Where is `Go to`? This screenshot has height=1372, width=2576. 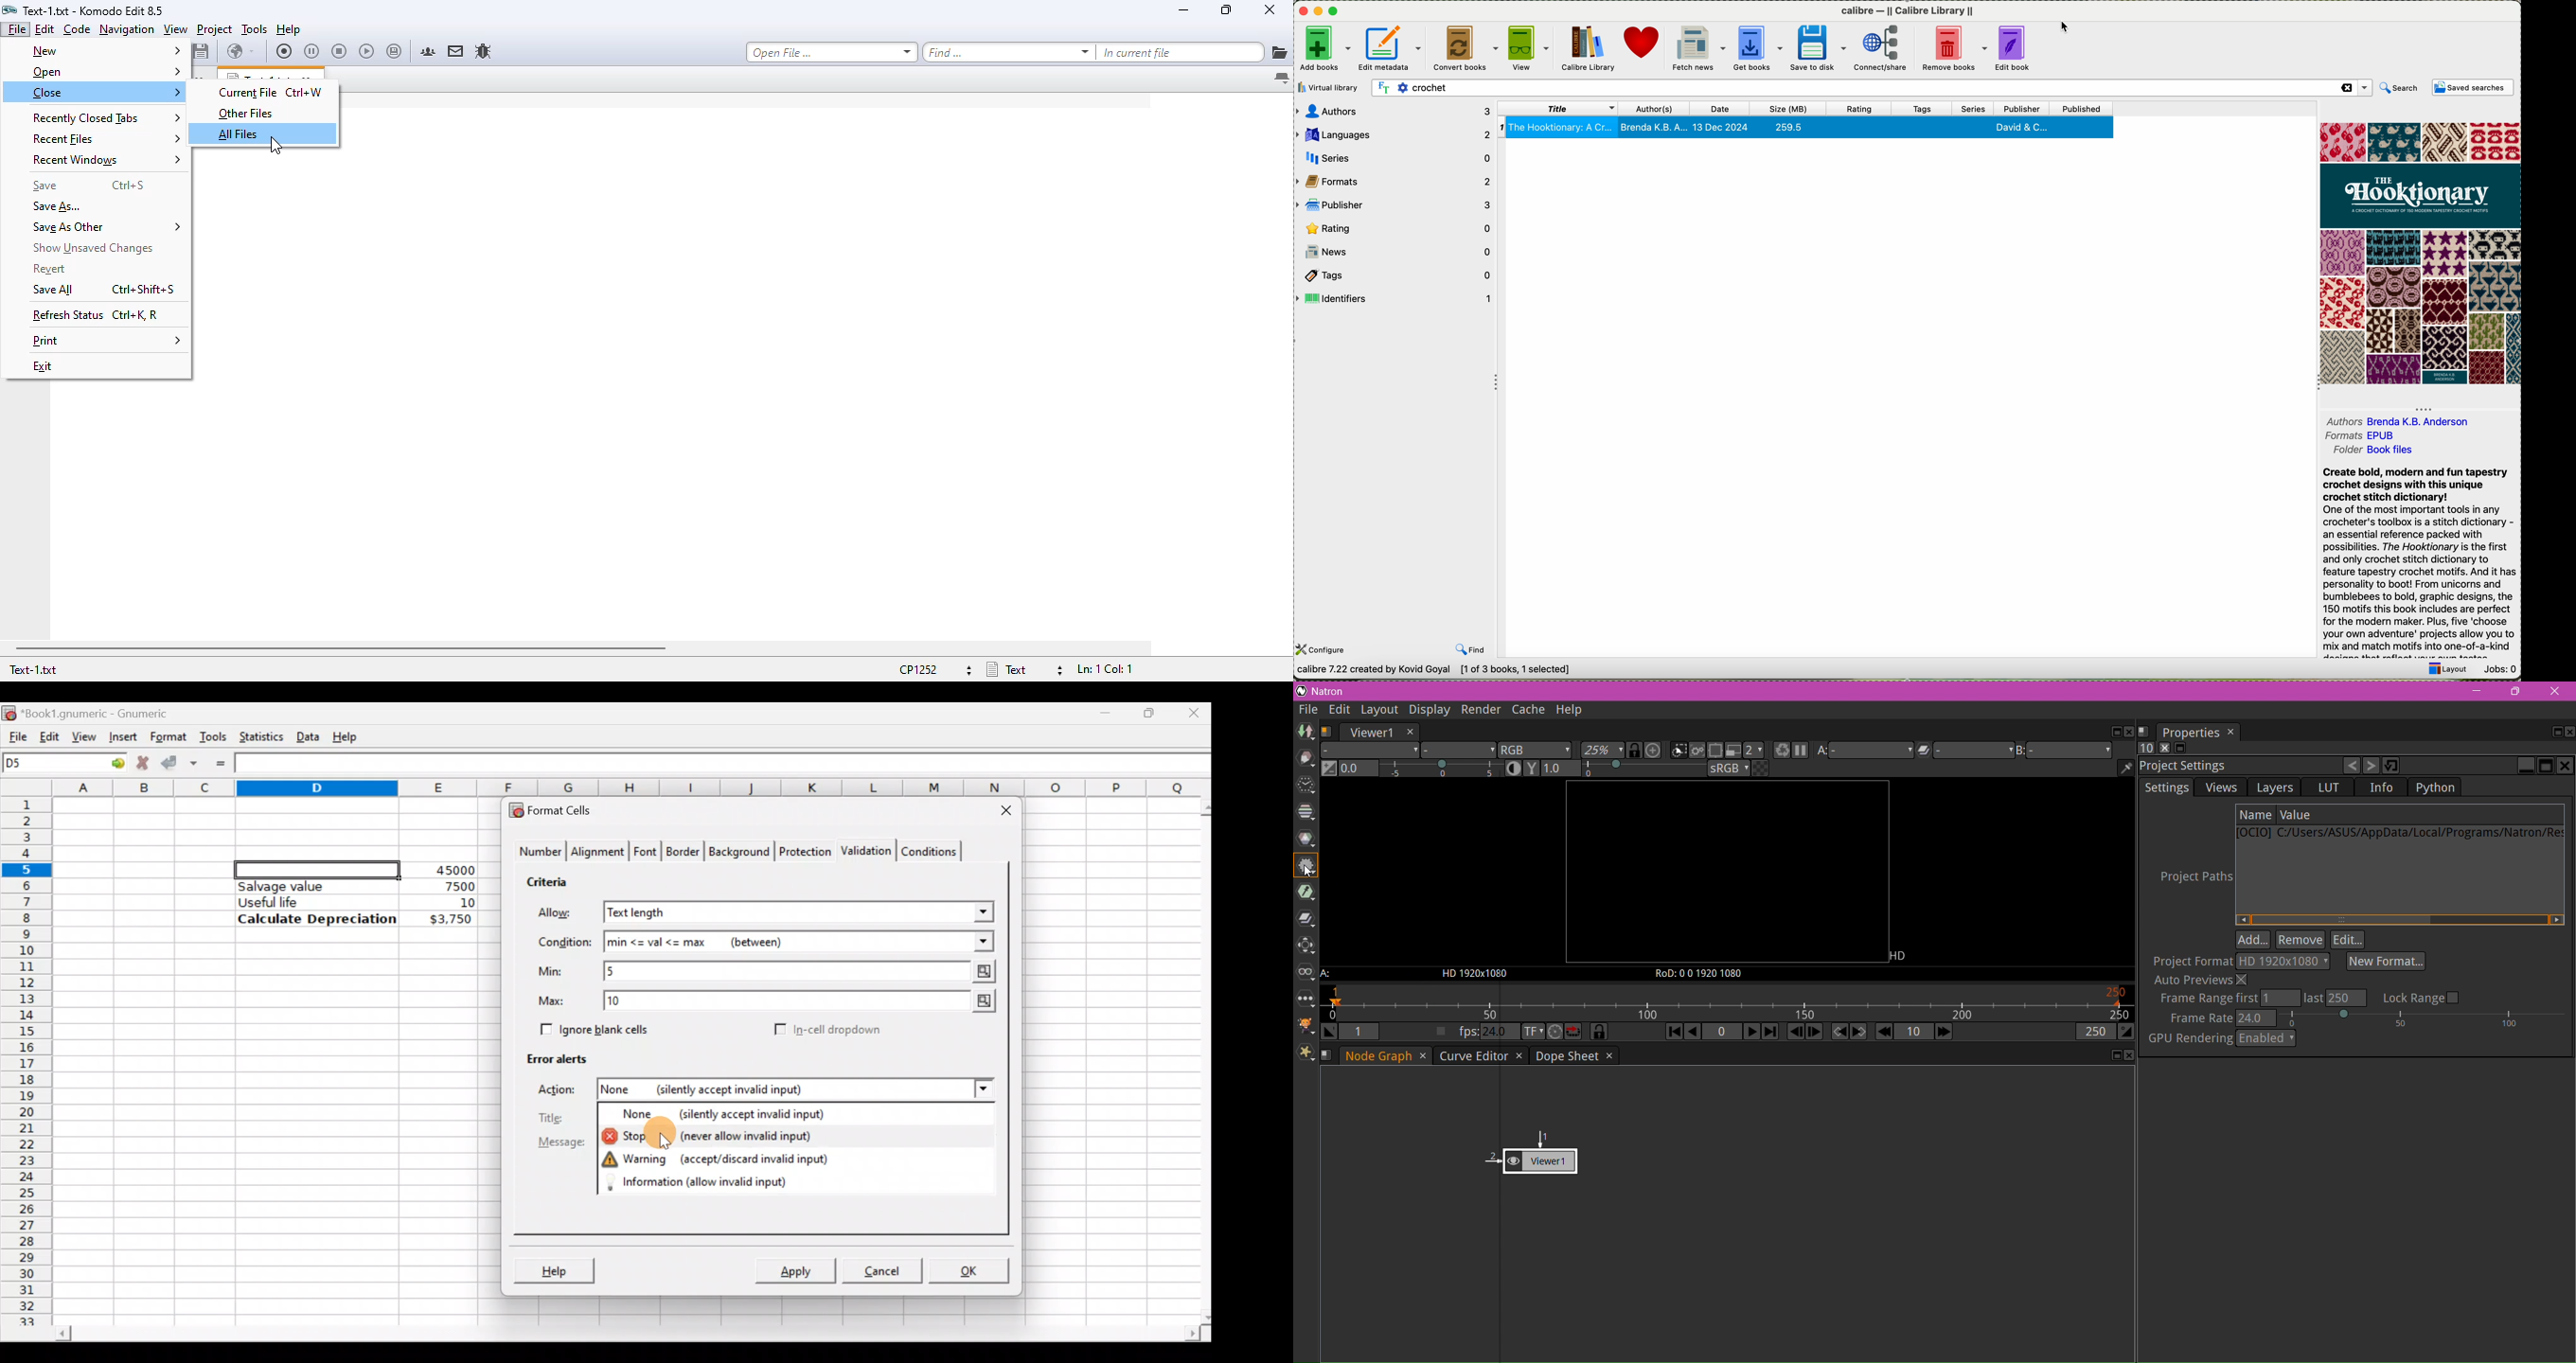
Go to is located at coordinates (113, 764).